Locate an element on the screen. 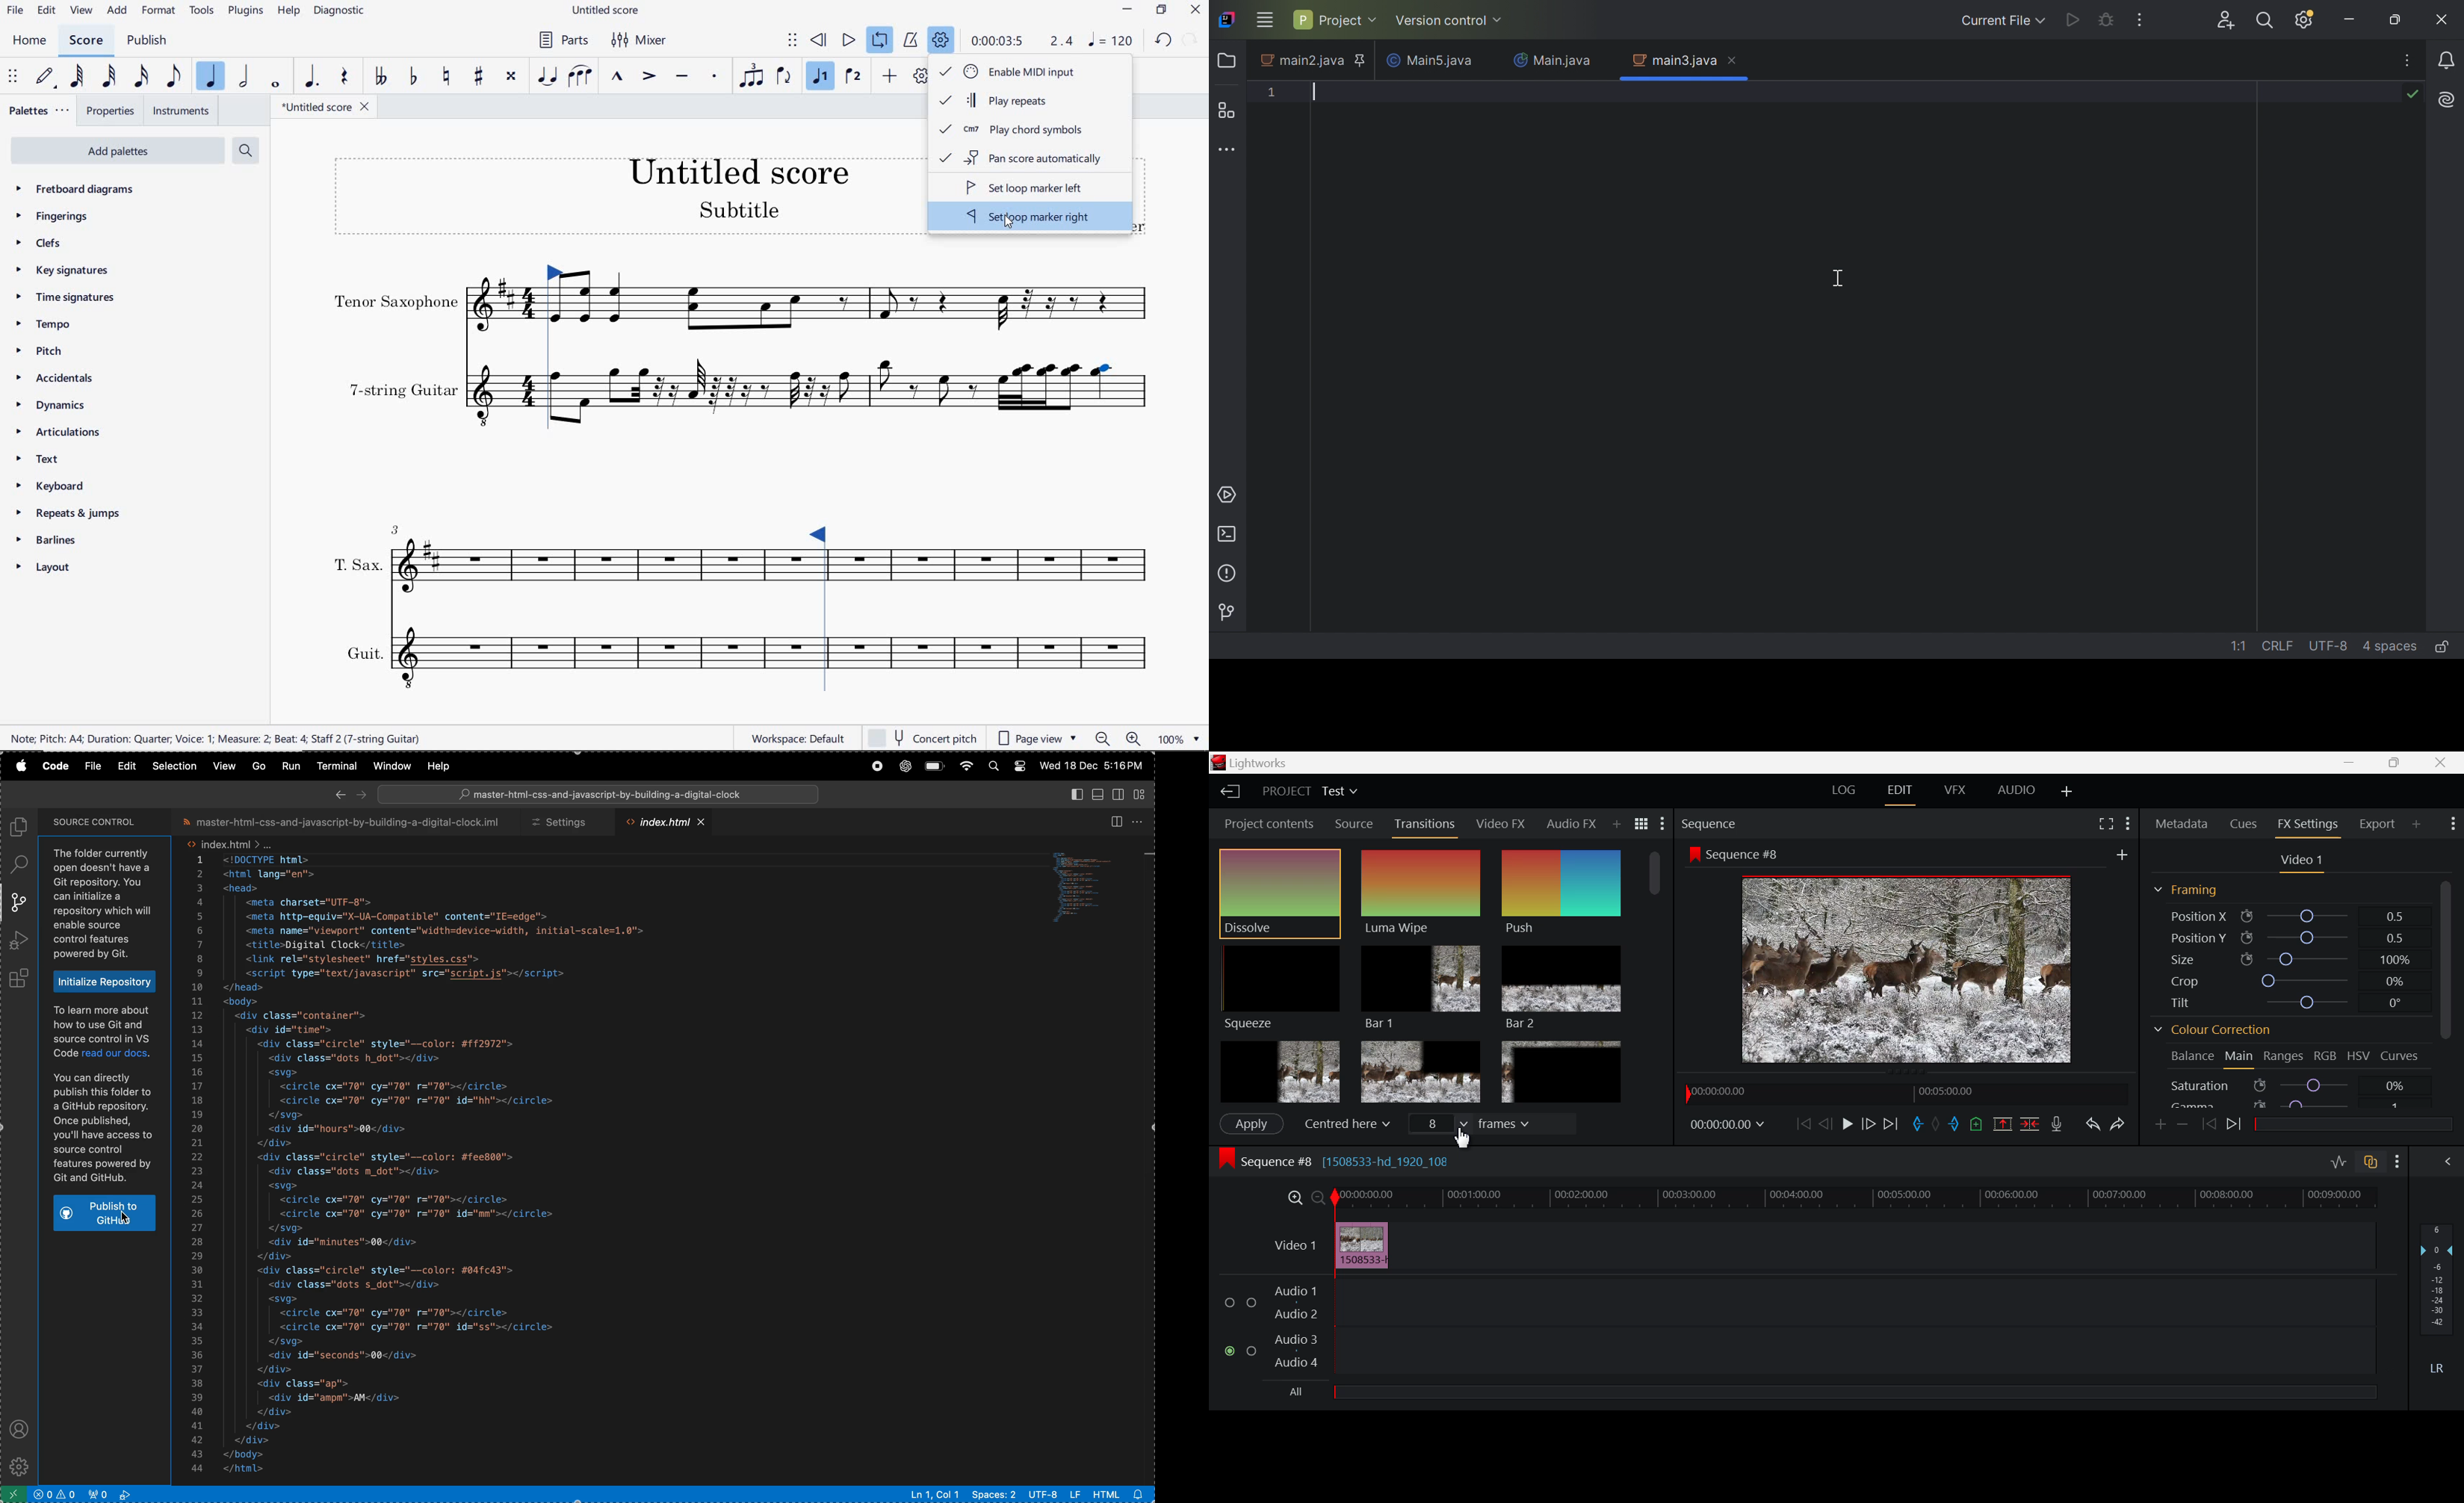 This screenshot has height=1512, width=2464. <!DOCTYPE html> is located at coordinates (276, 860).